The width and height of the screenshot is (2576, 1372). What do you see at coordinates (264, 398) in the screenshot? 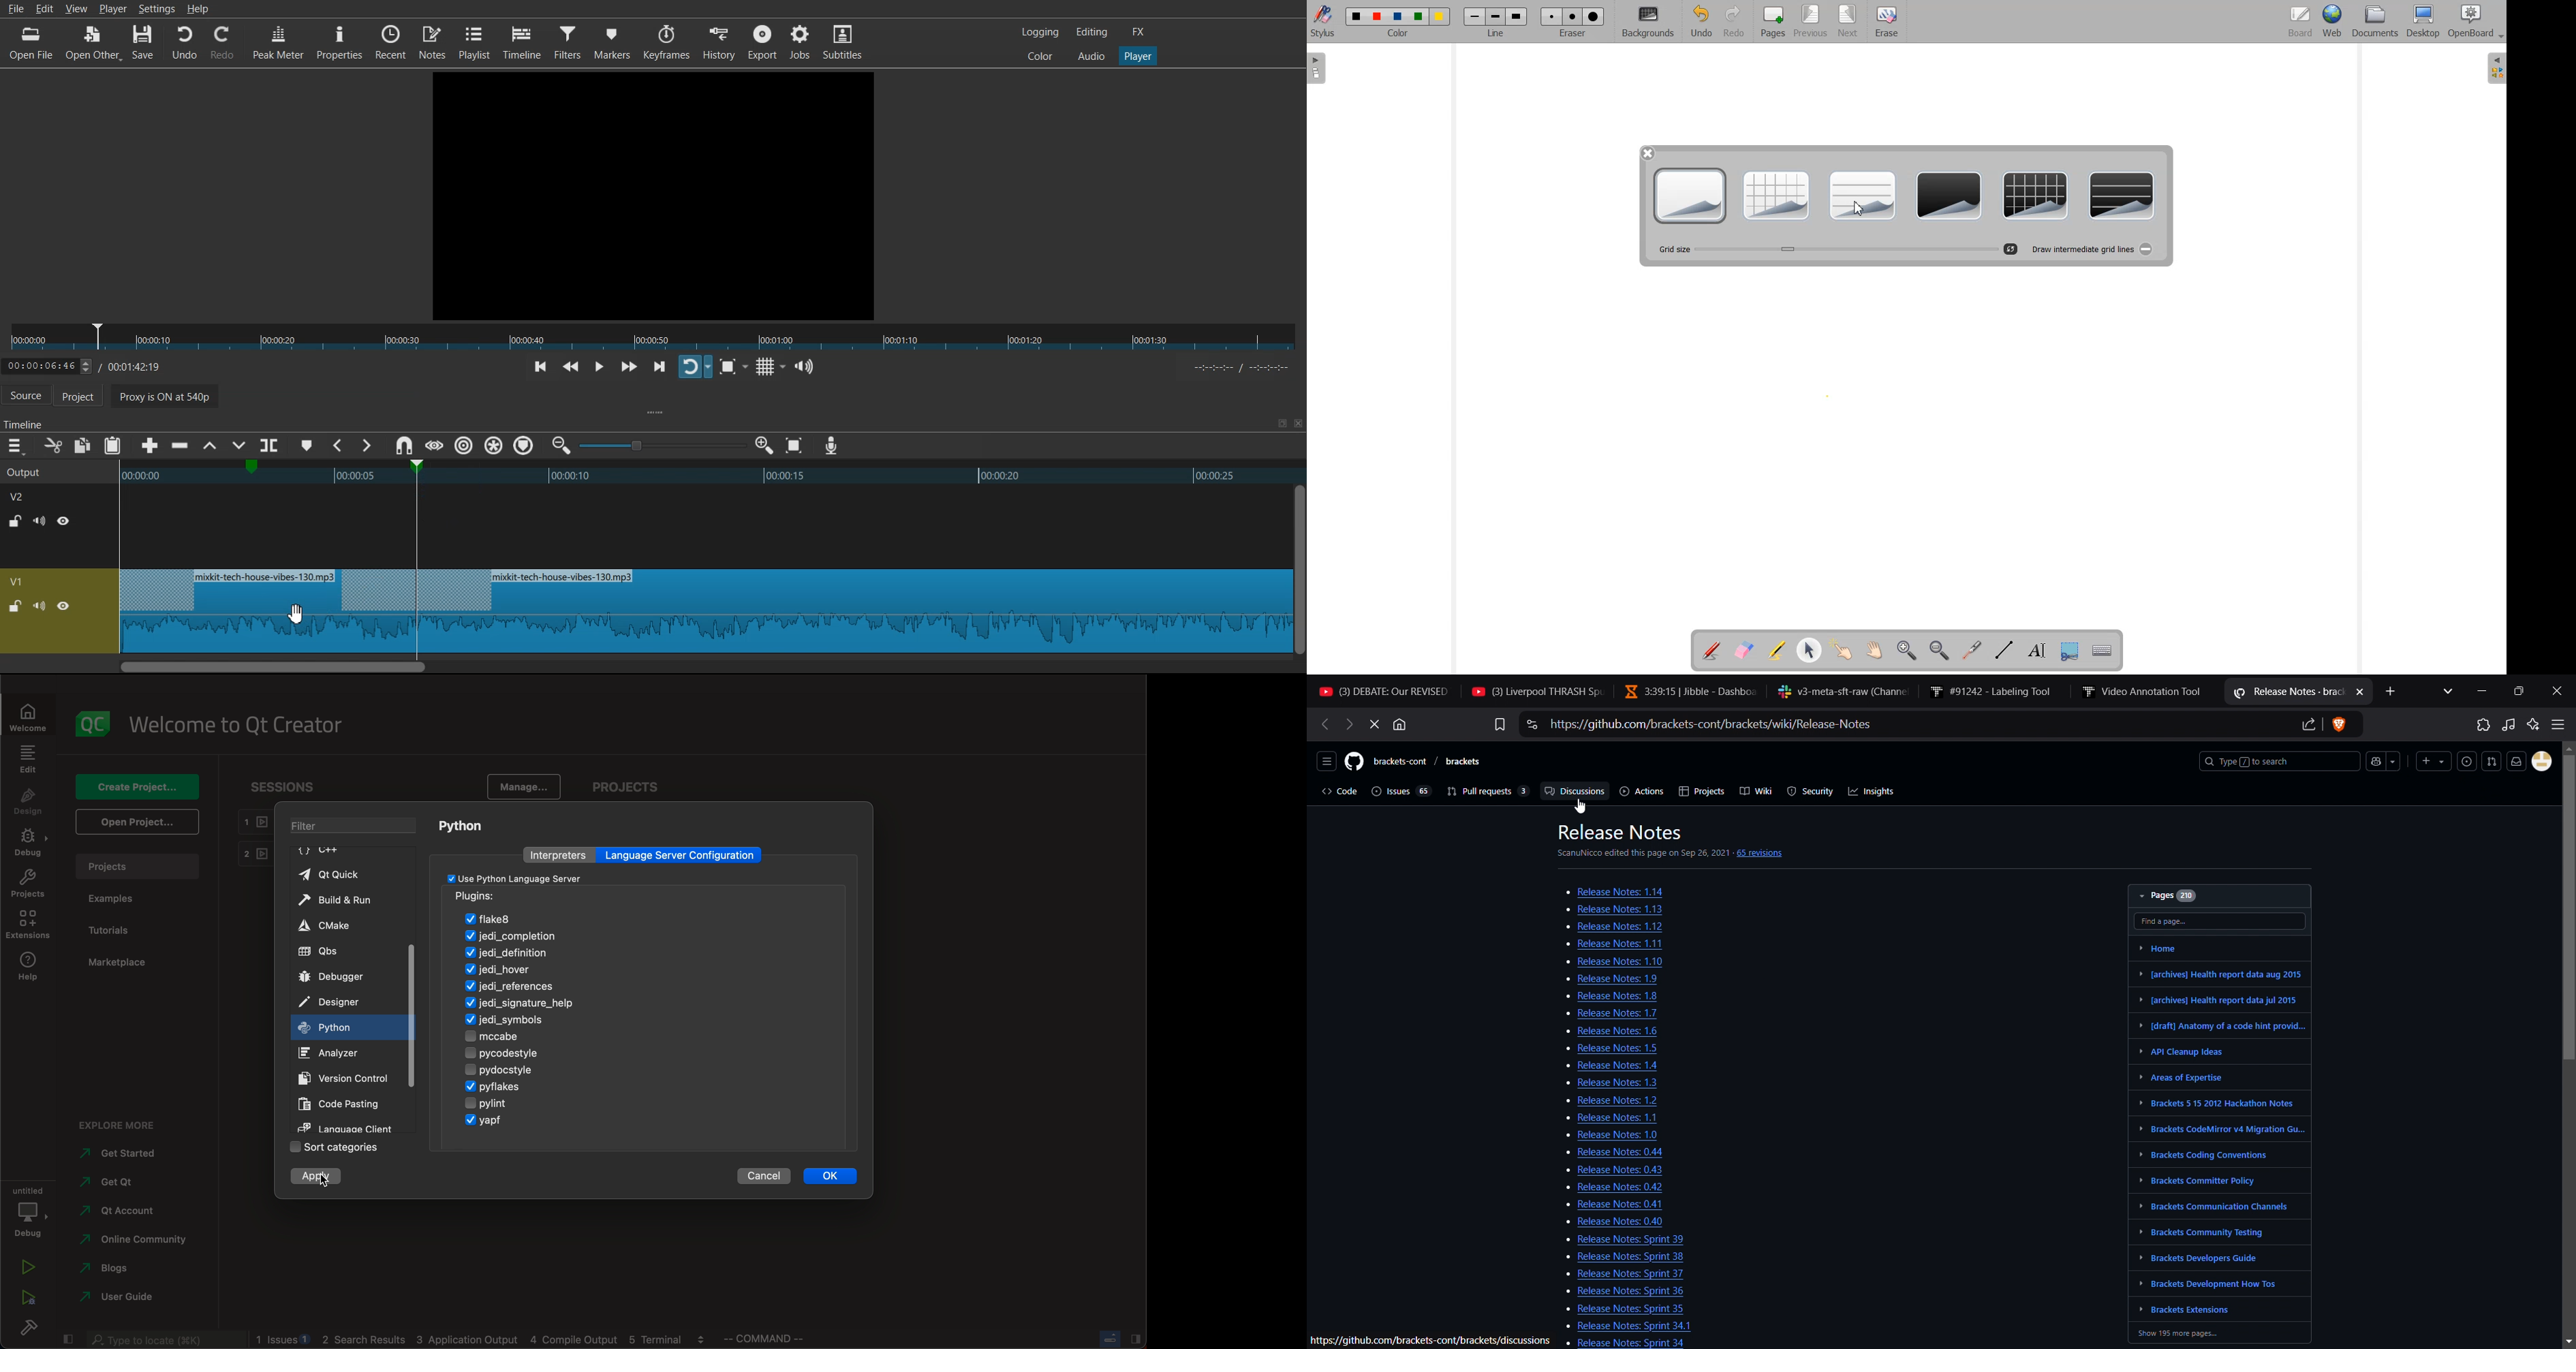
I see `Proxy is ON at 540p` at bounding box center [264, 398].